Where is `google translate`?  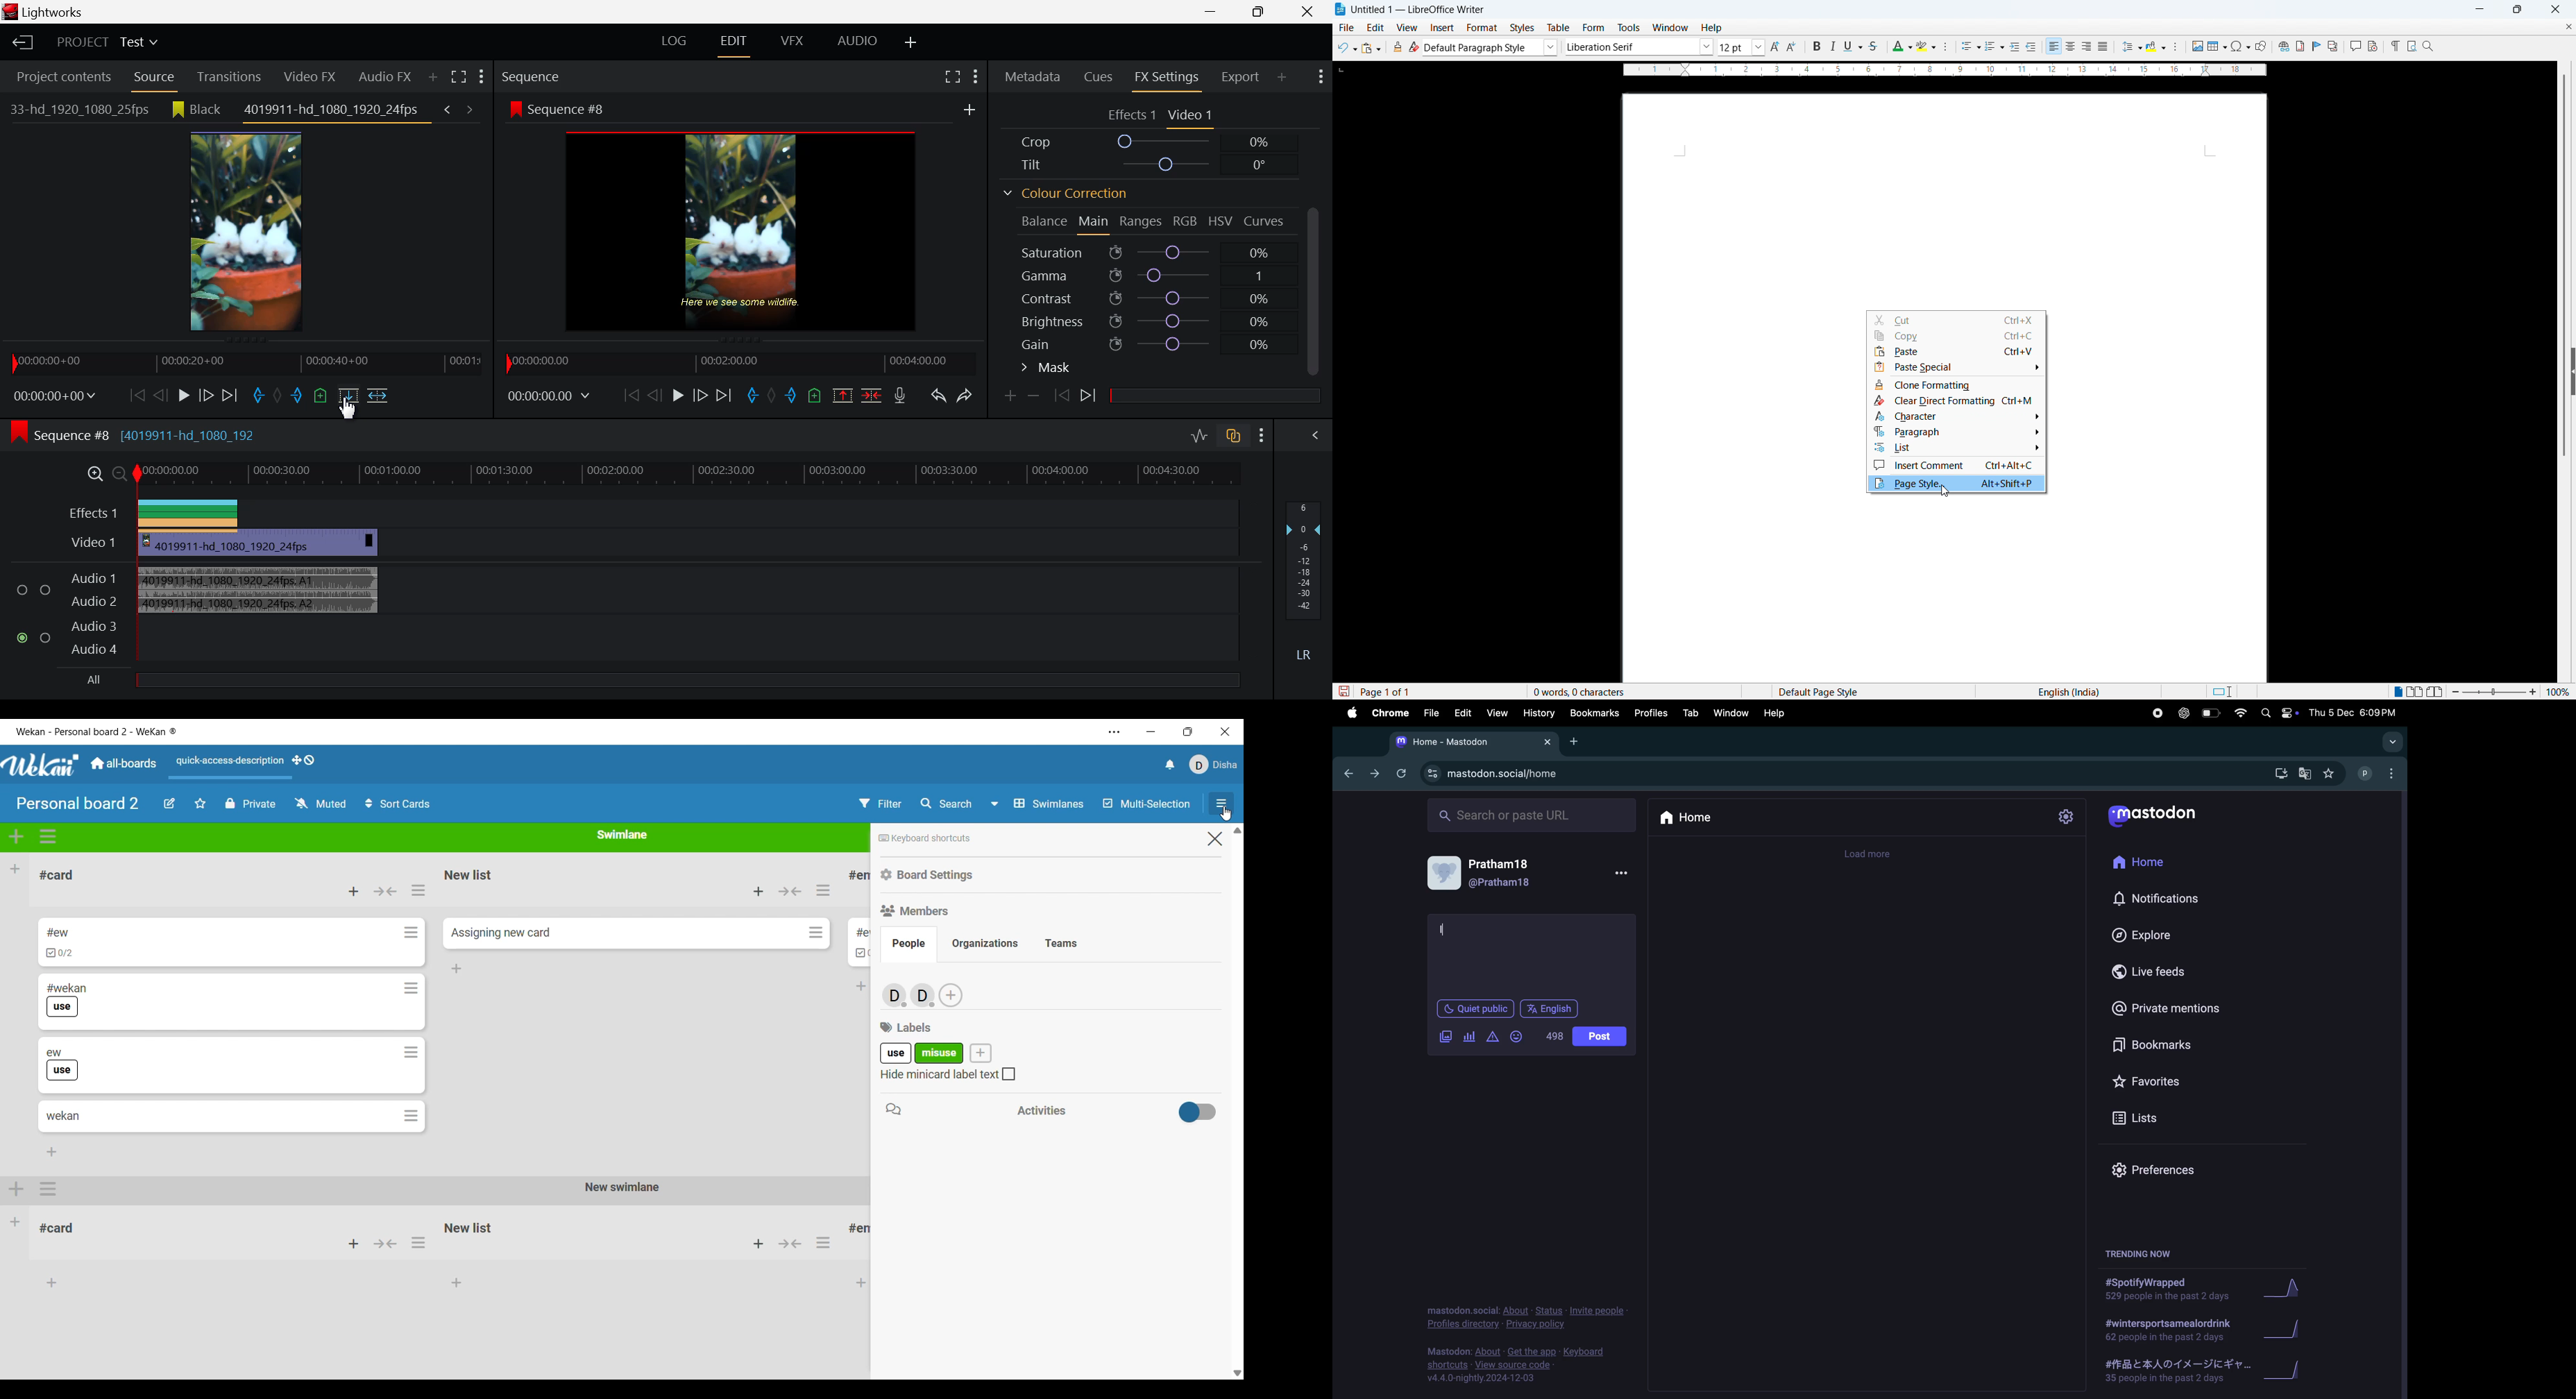
google translate is located at coordinates (2308, 775).